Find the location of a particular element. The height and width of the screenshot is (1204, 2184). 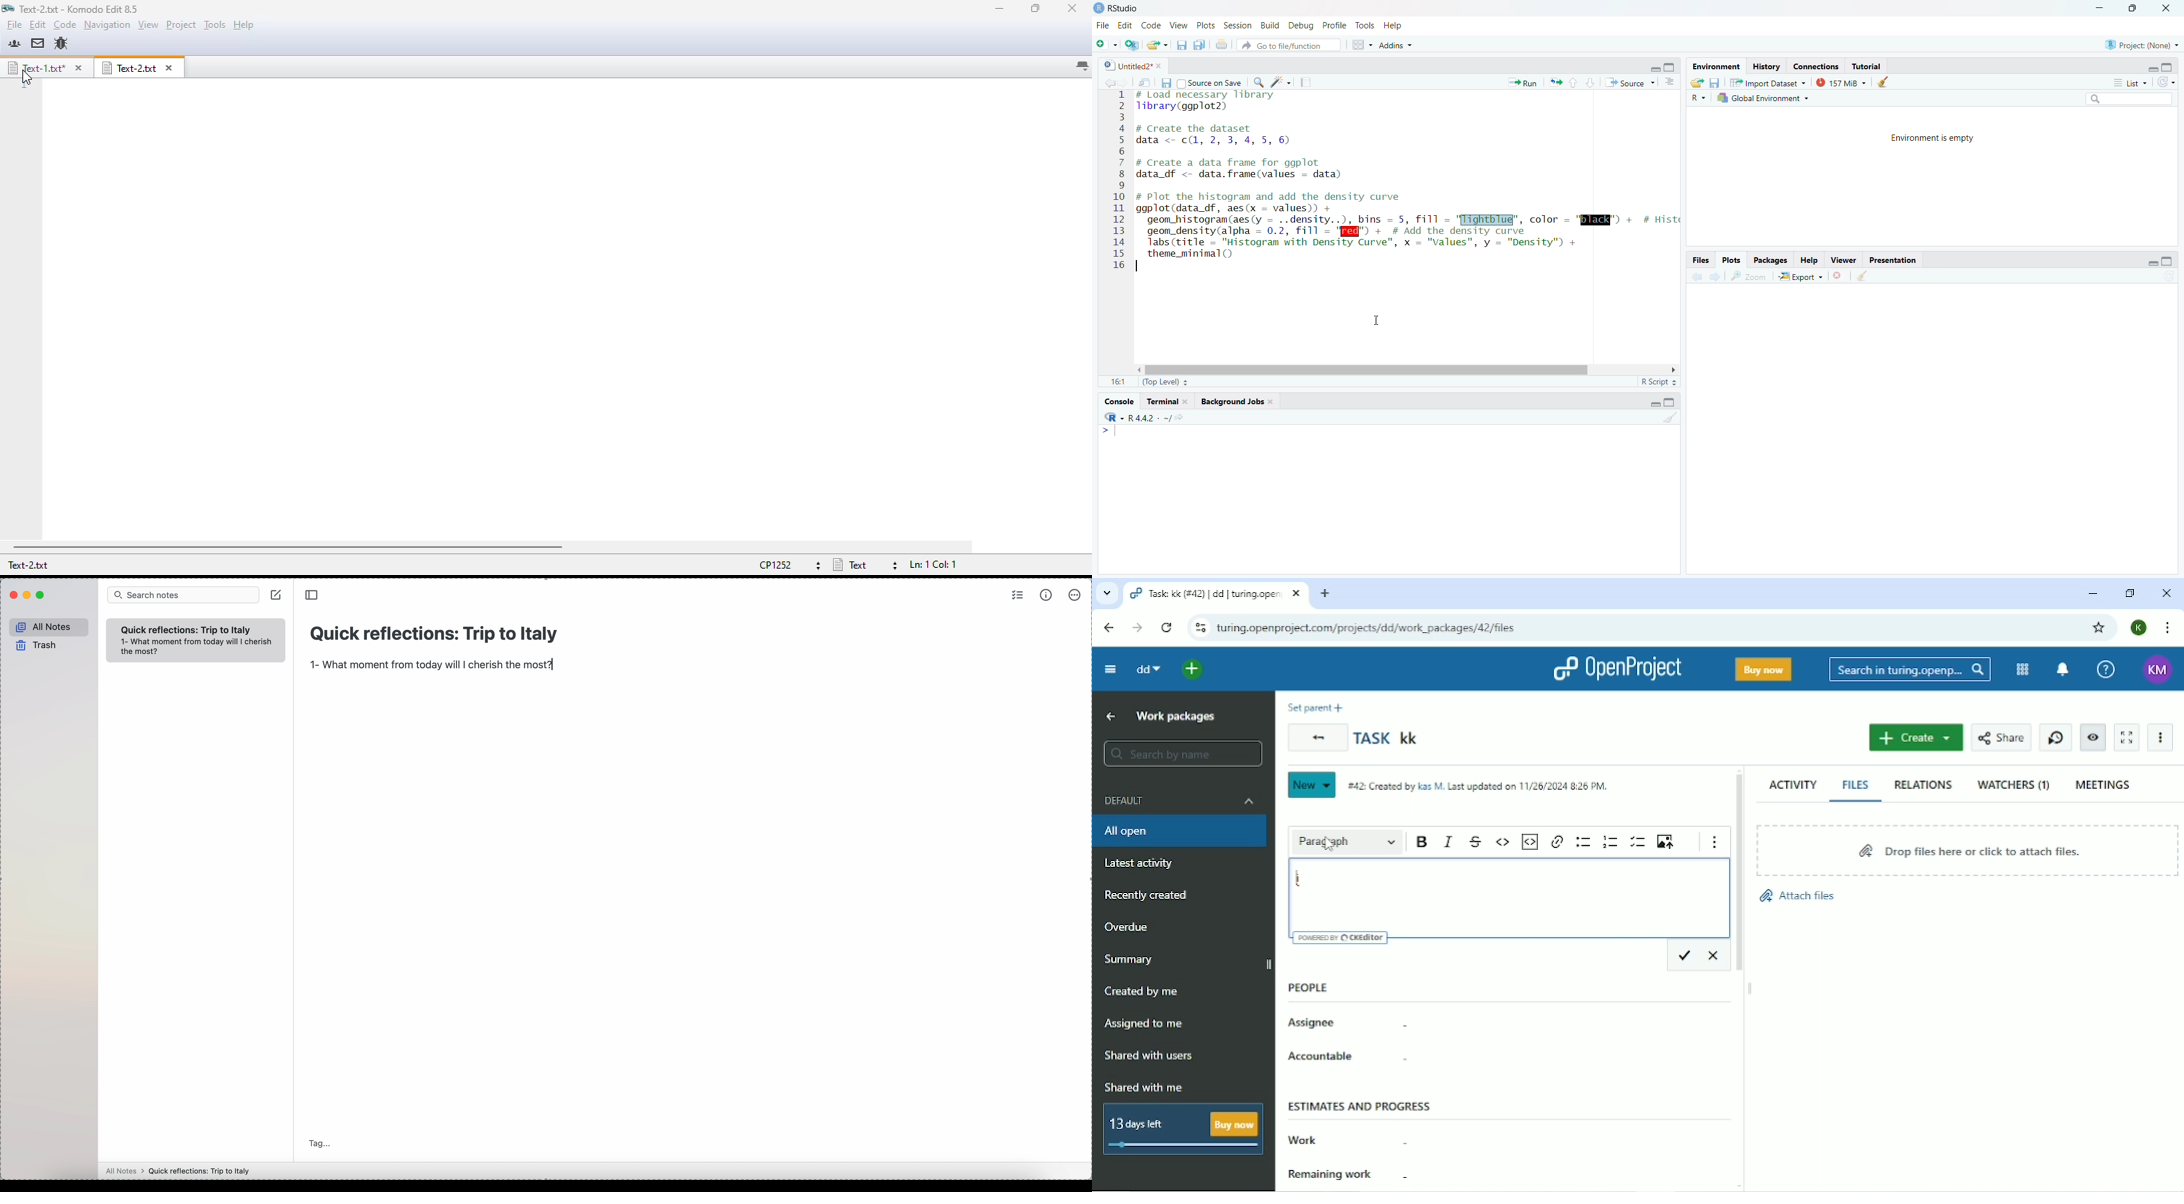

KM is located at coordinates (2155, 669).